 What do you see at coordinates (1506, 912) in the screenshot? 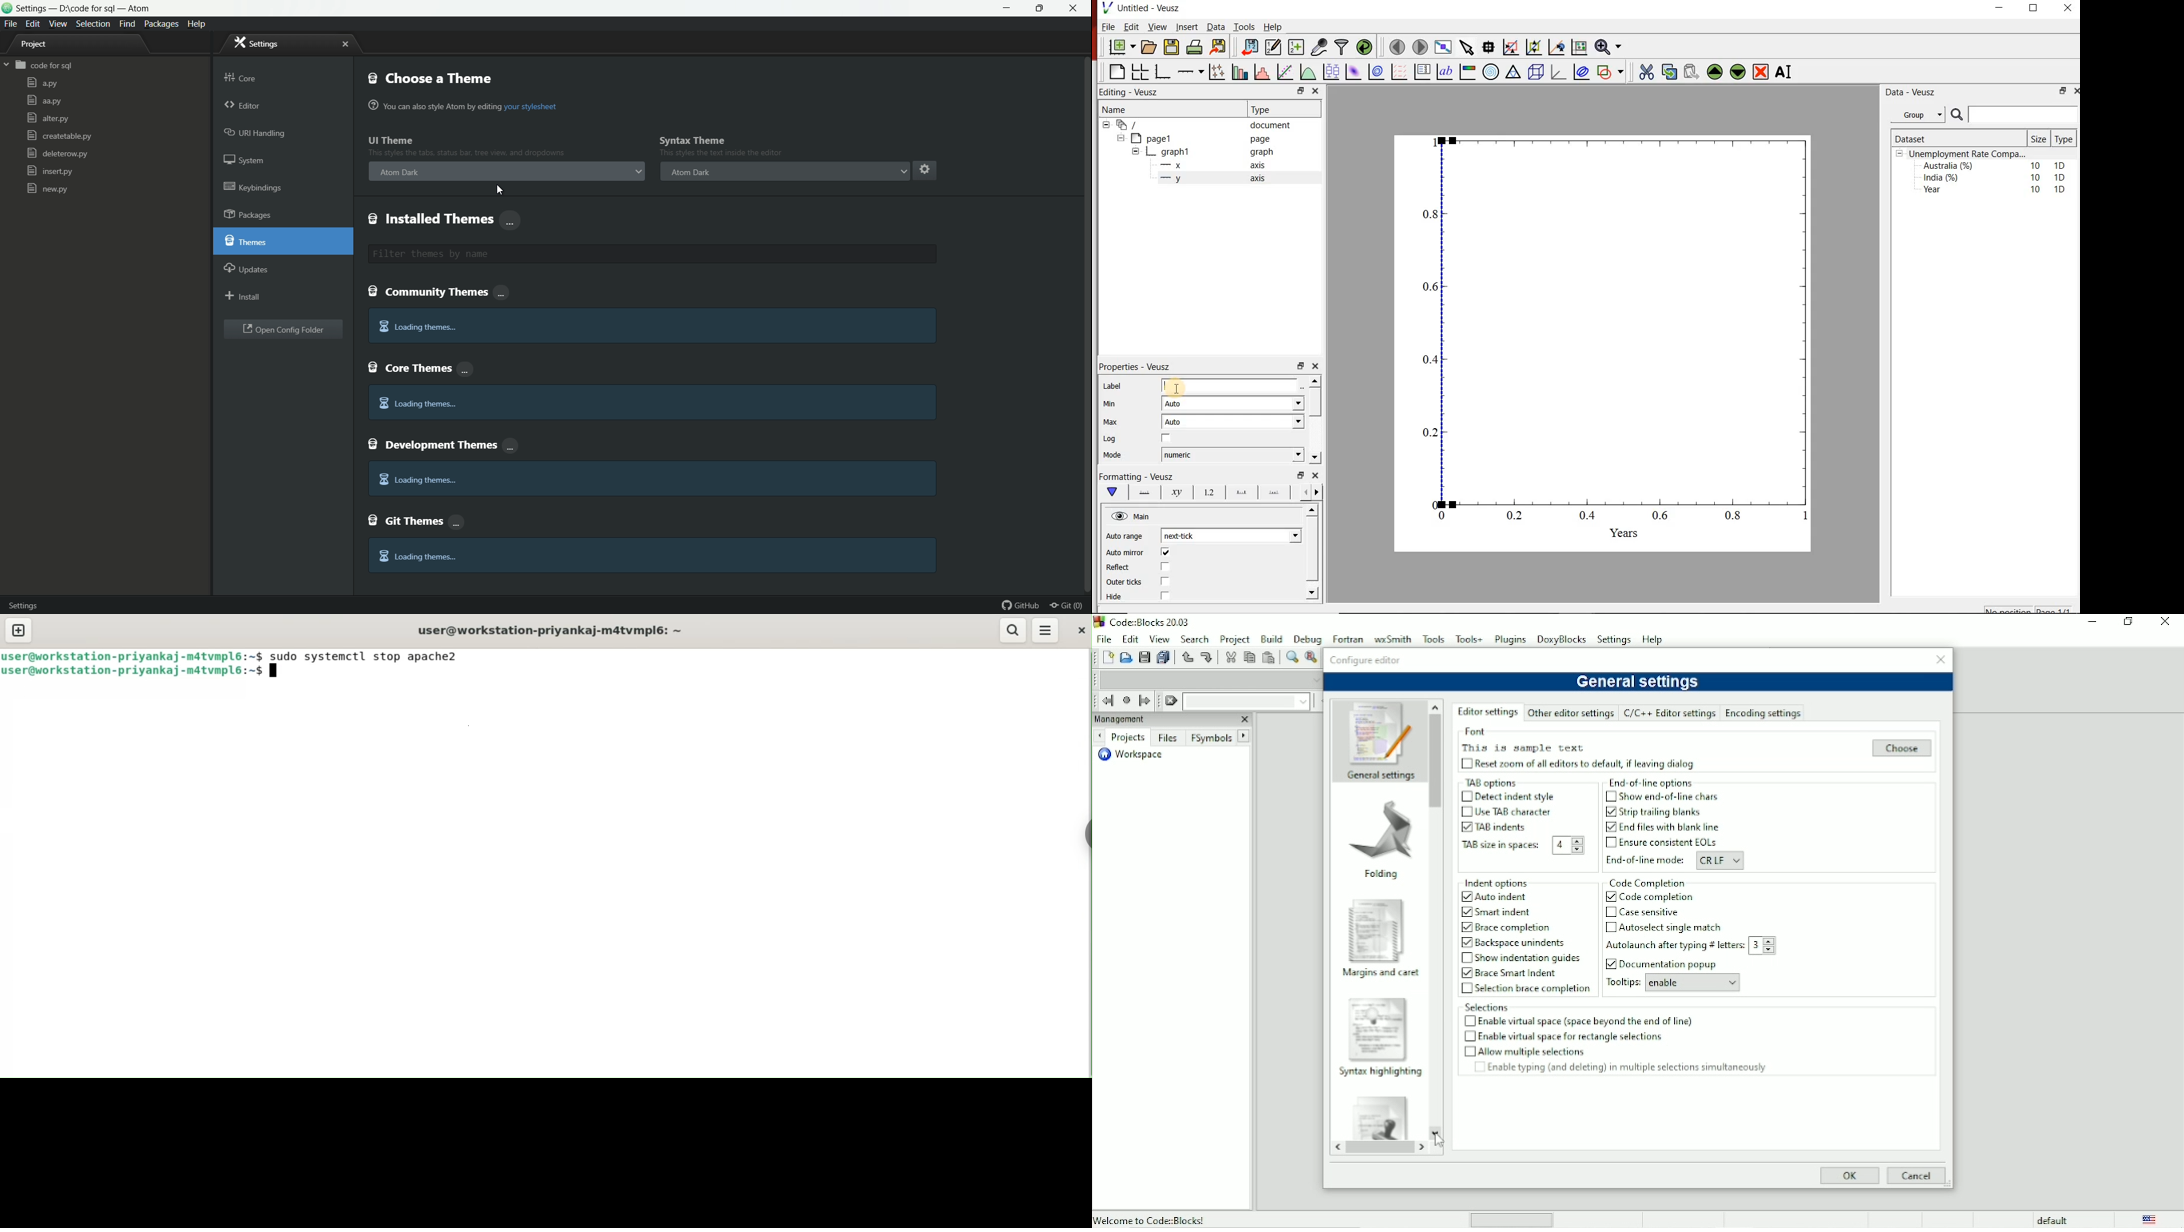
I see `smart indent` at bounding box center [1506, 912].